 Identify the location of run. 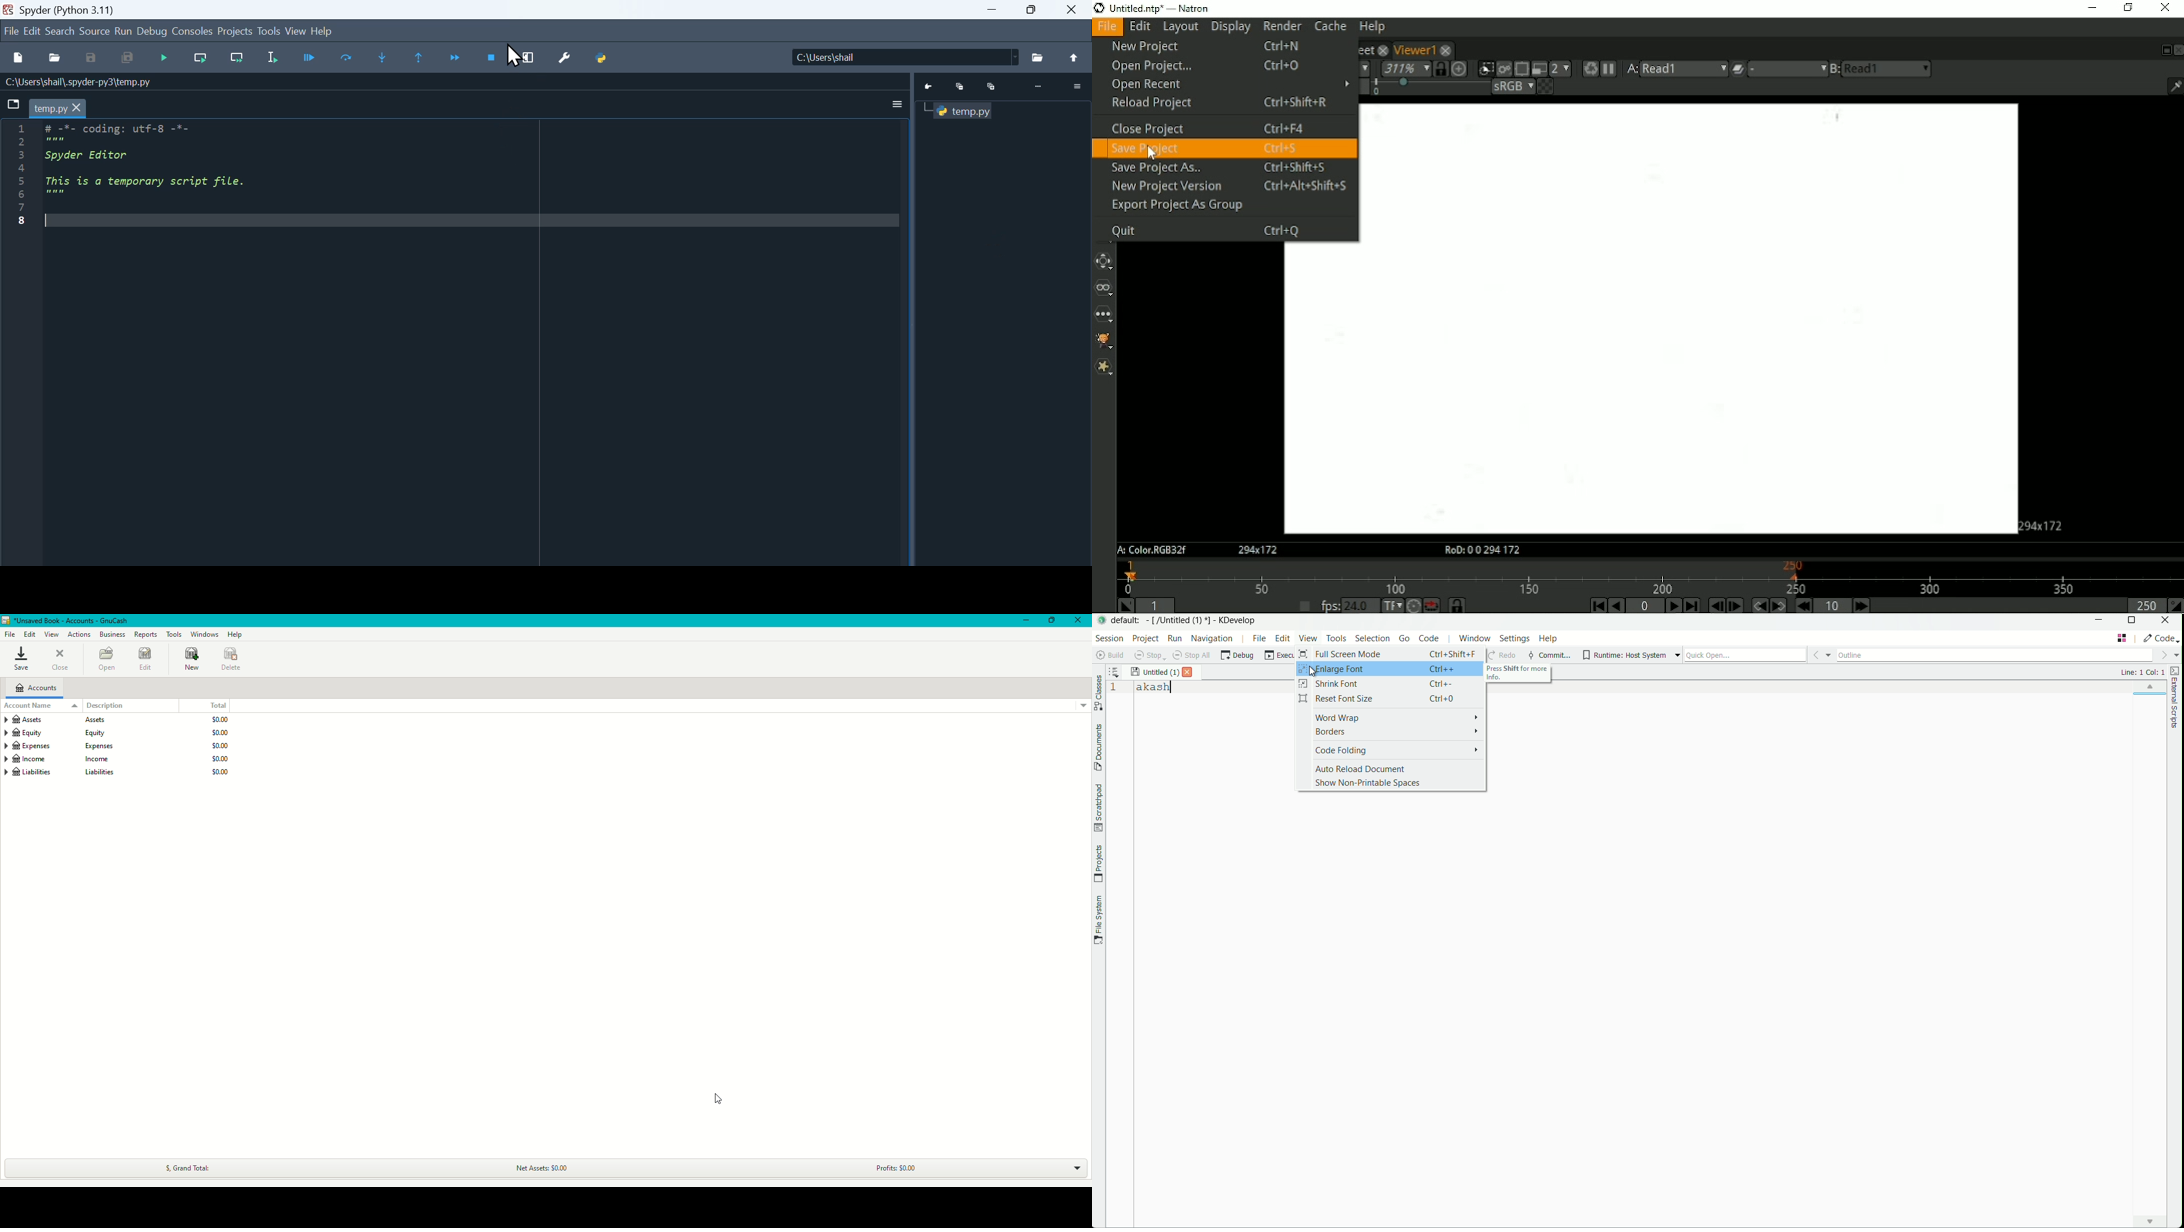
(123, 31).